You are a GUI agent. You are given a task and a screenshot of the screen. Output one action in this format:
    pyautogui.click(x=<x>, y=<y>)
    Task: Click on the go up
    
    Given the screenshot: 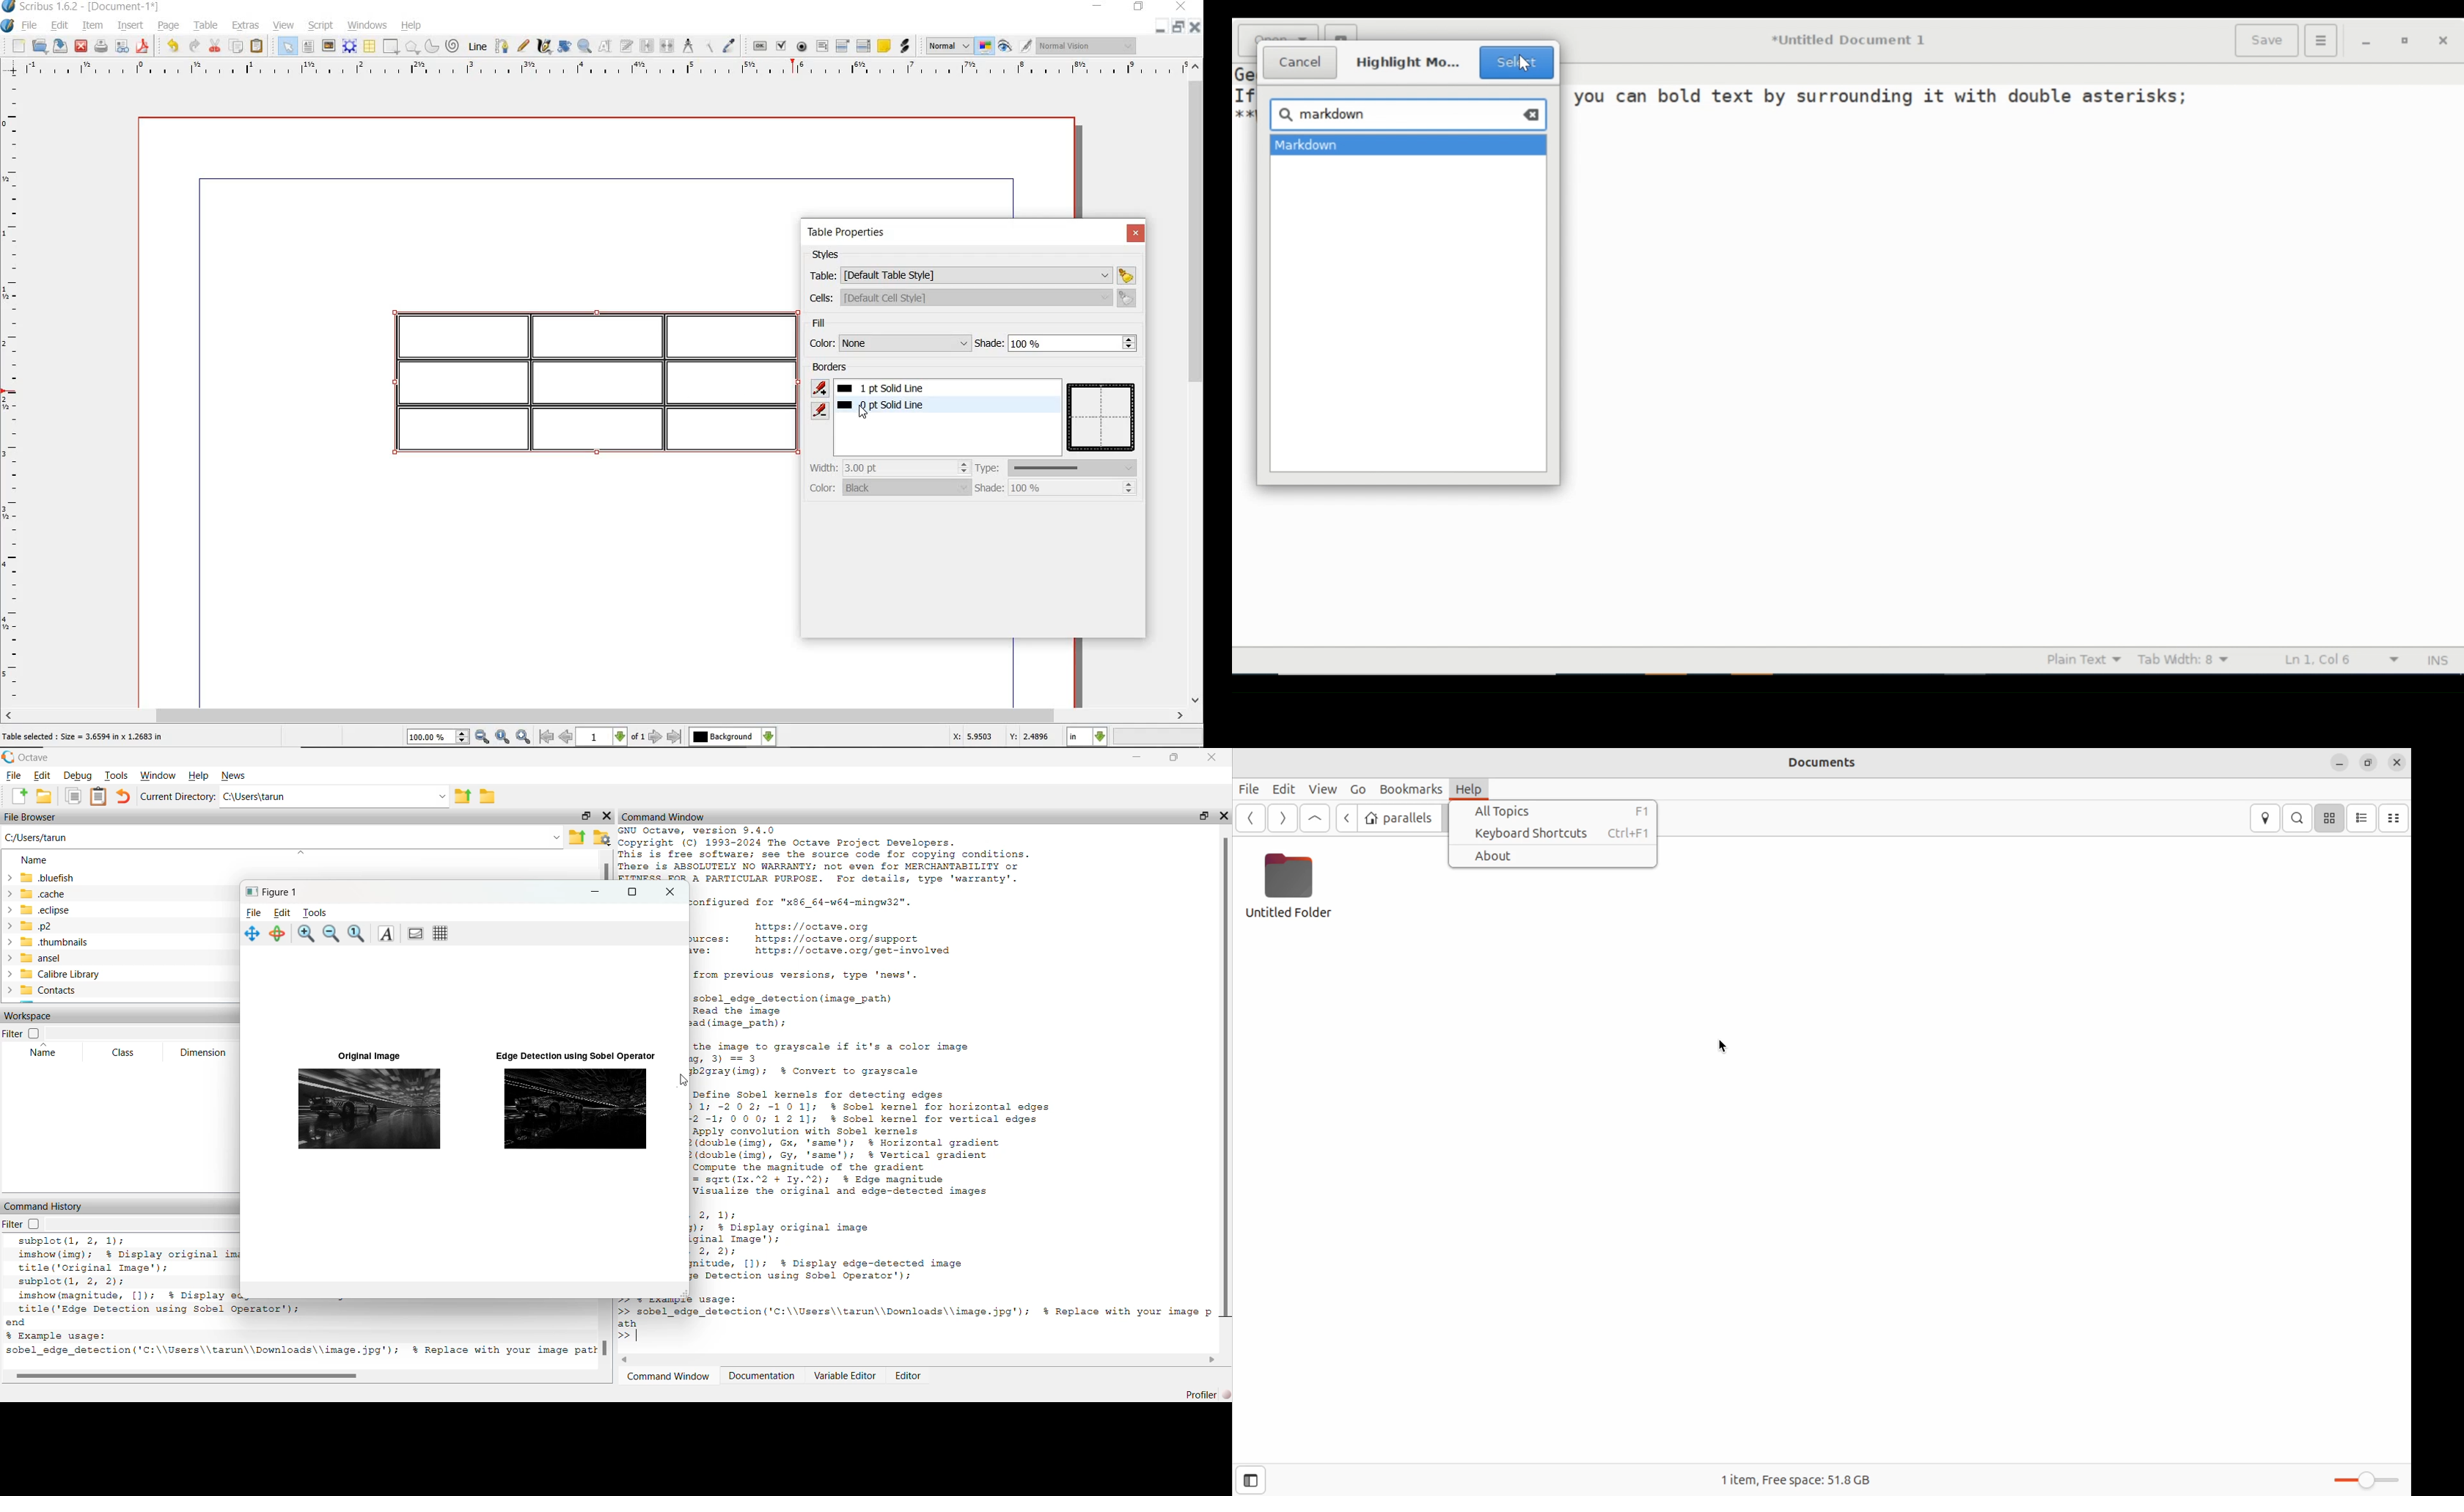 What is the action you would take?
    pyautogui.click(x=1315, y=819)
    